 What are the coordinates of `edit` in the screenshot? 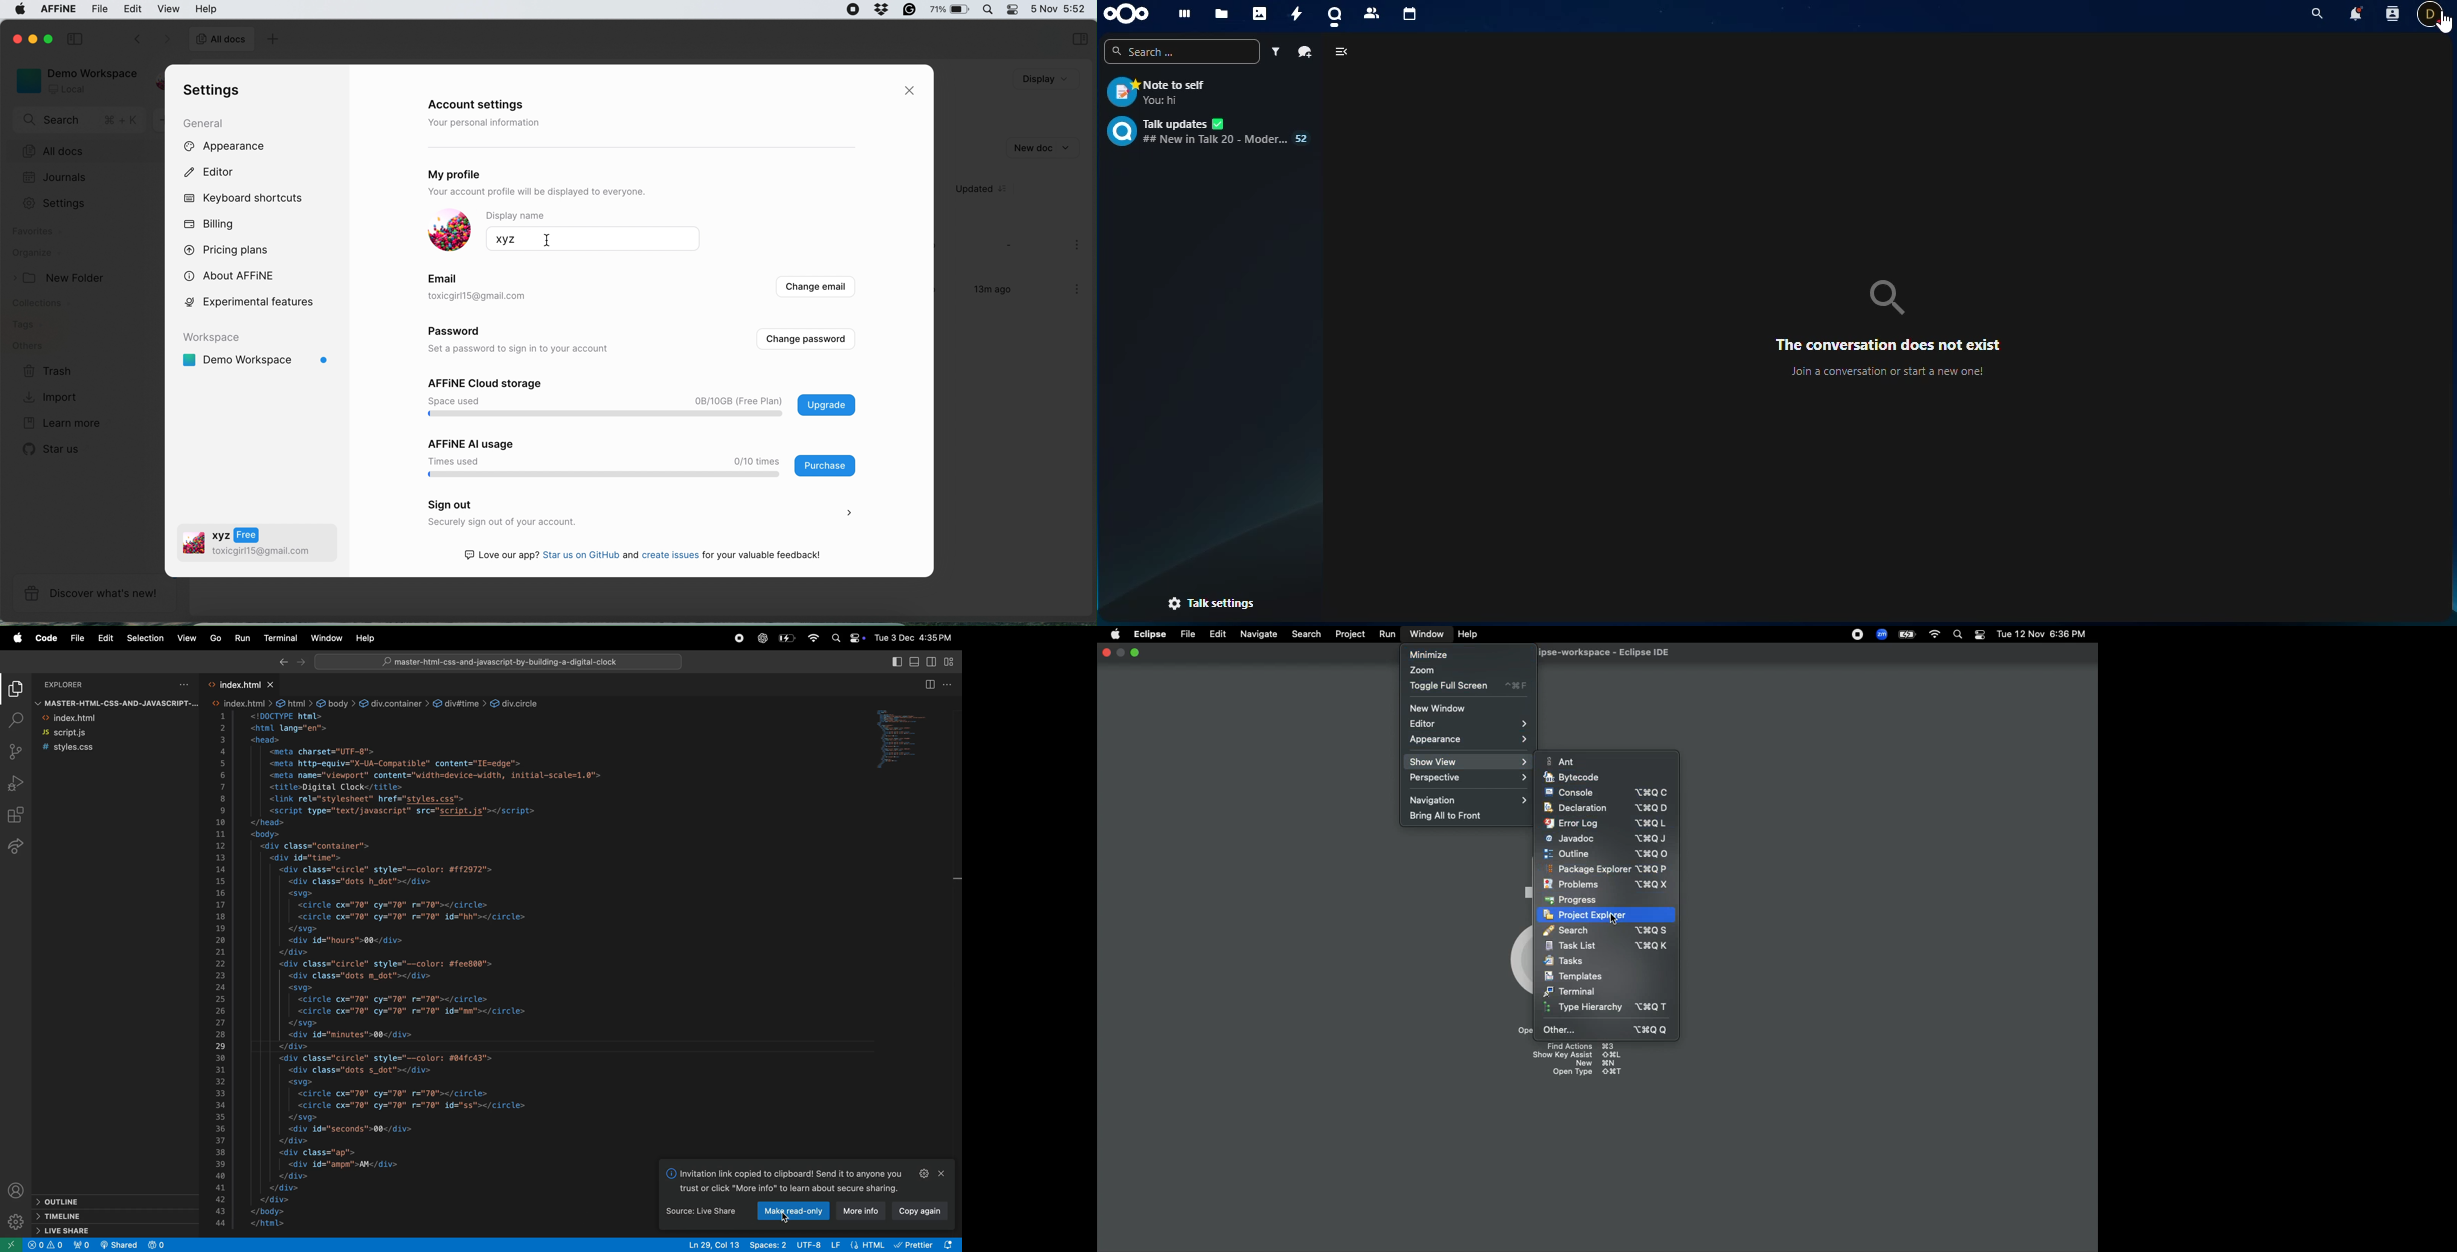 It's located at (104, 638).